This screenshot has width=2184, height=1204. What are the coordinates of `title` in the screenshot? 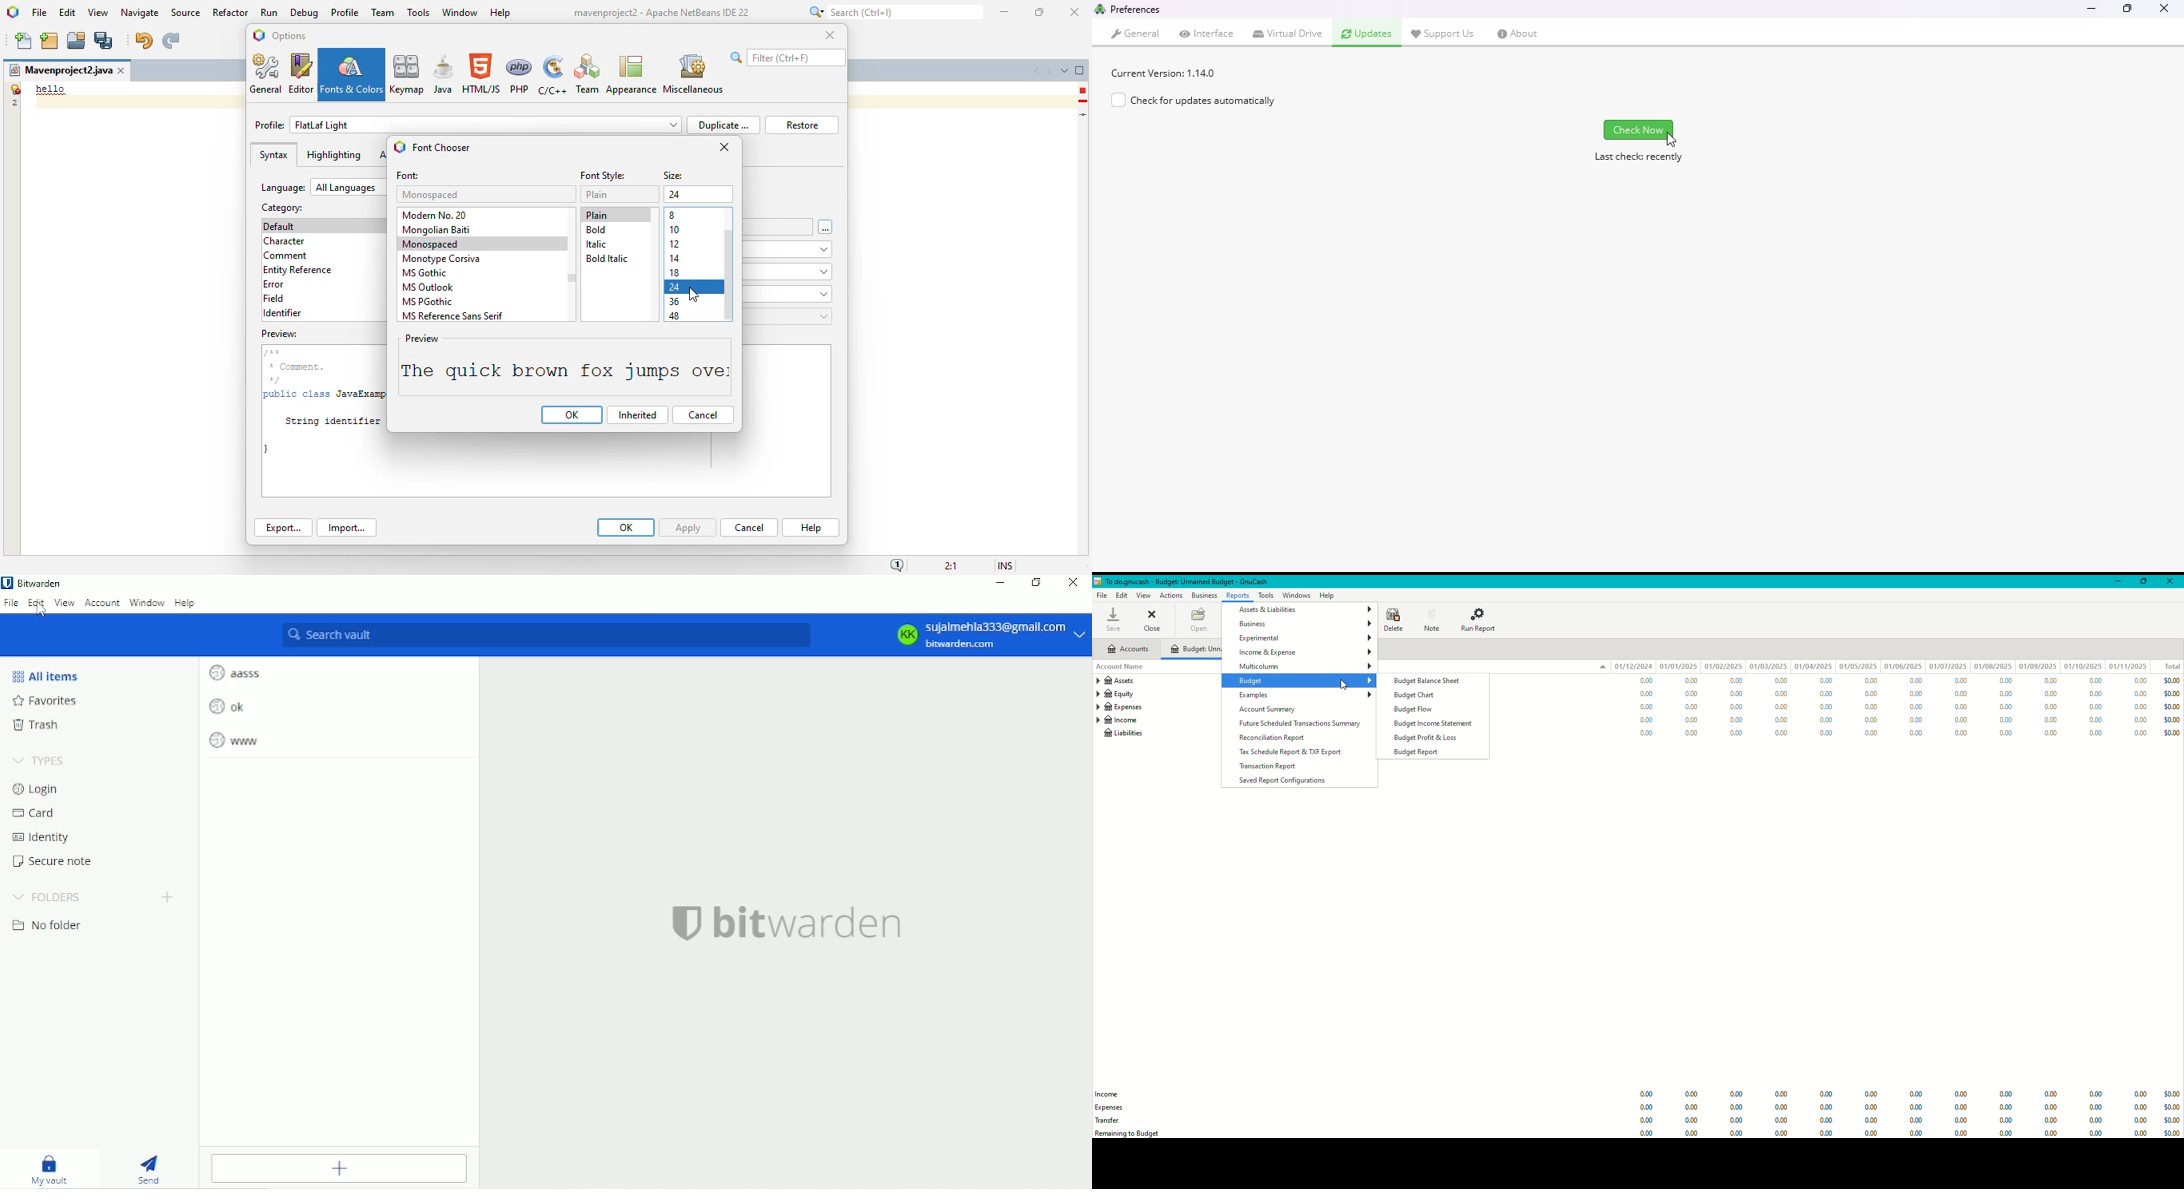 It's located at (660, 13).